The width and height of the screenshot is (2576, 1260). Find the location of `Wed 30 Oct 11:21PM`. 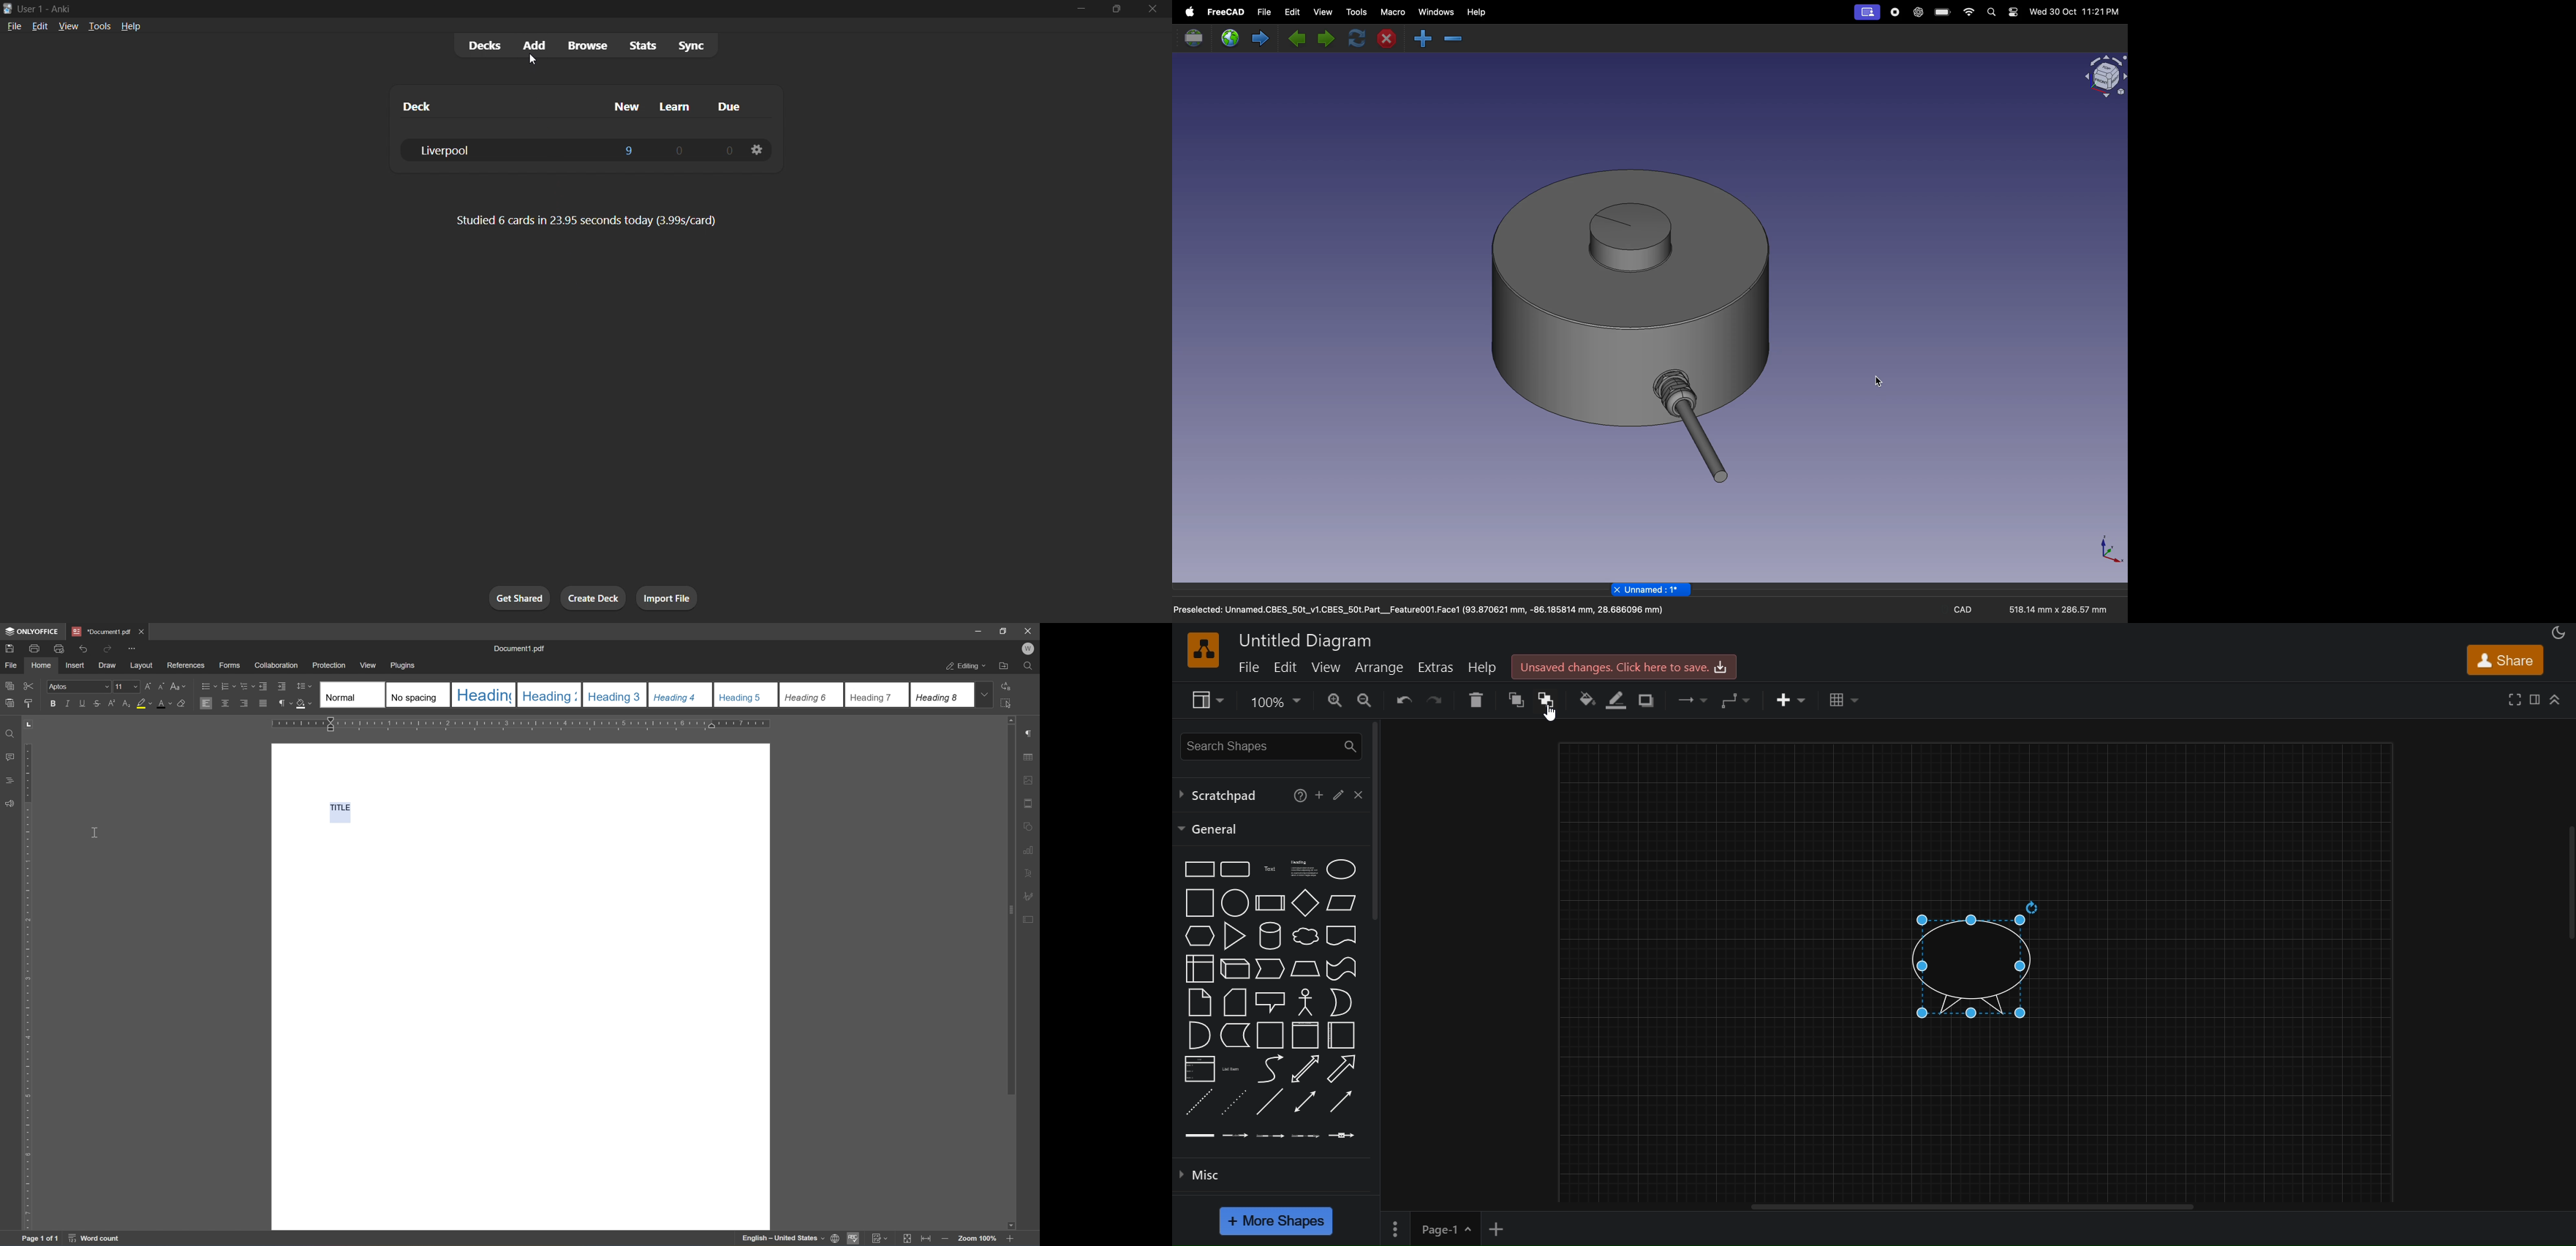

Wed 30 Oct 11:21PM is located at coordinates (2075, 12).